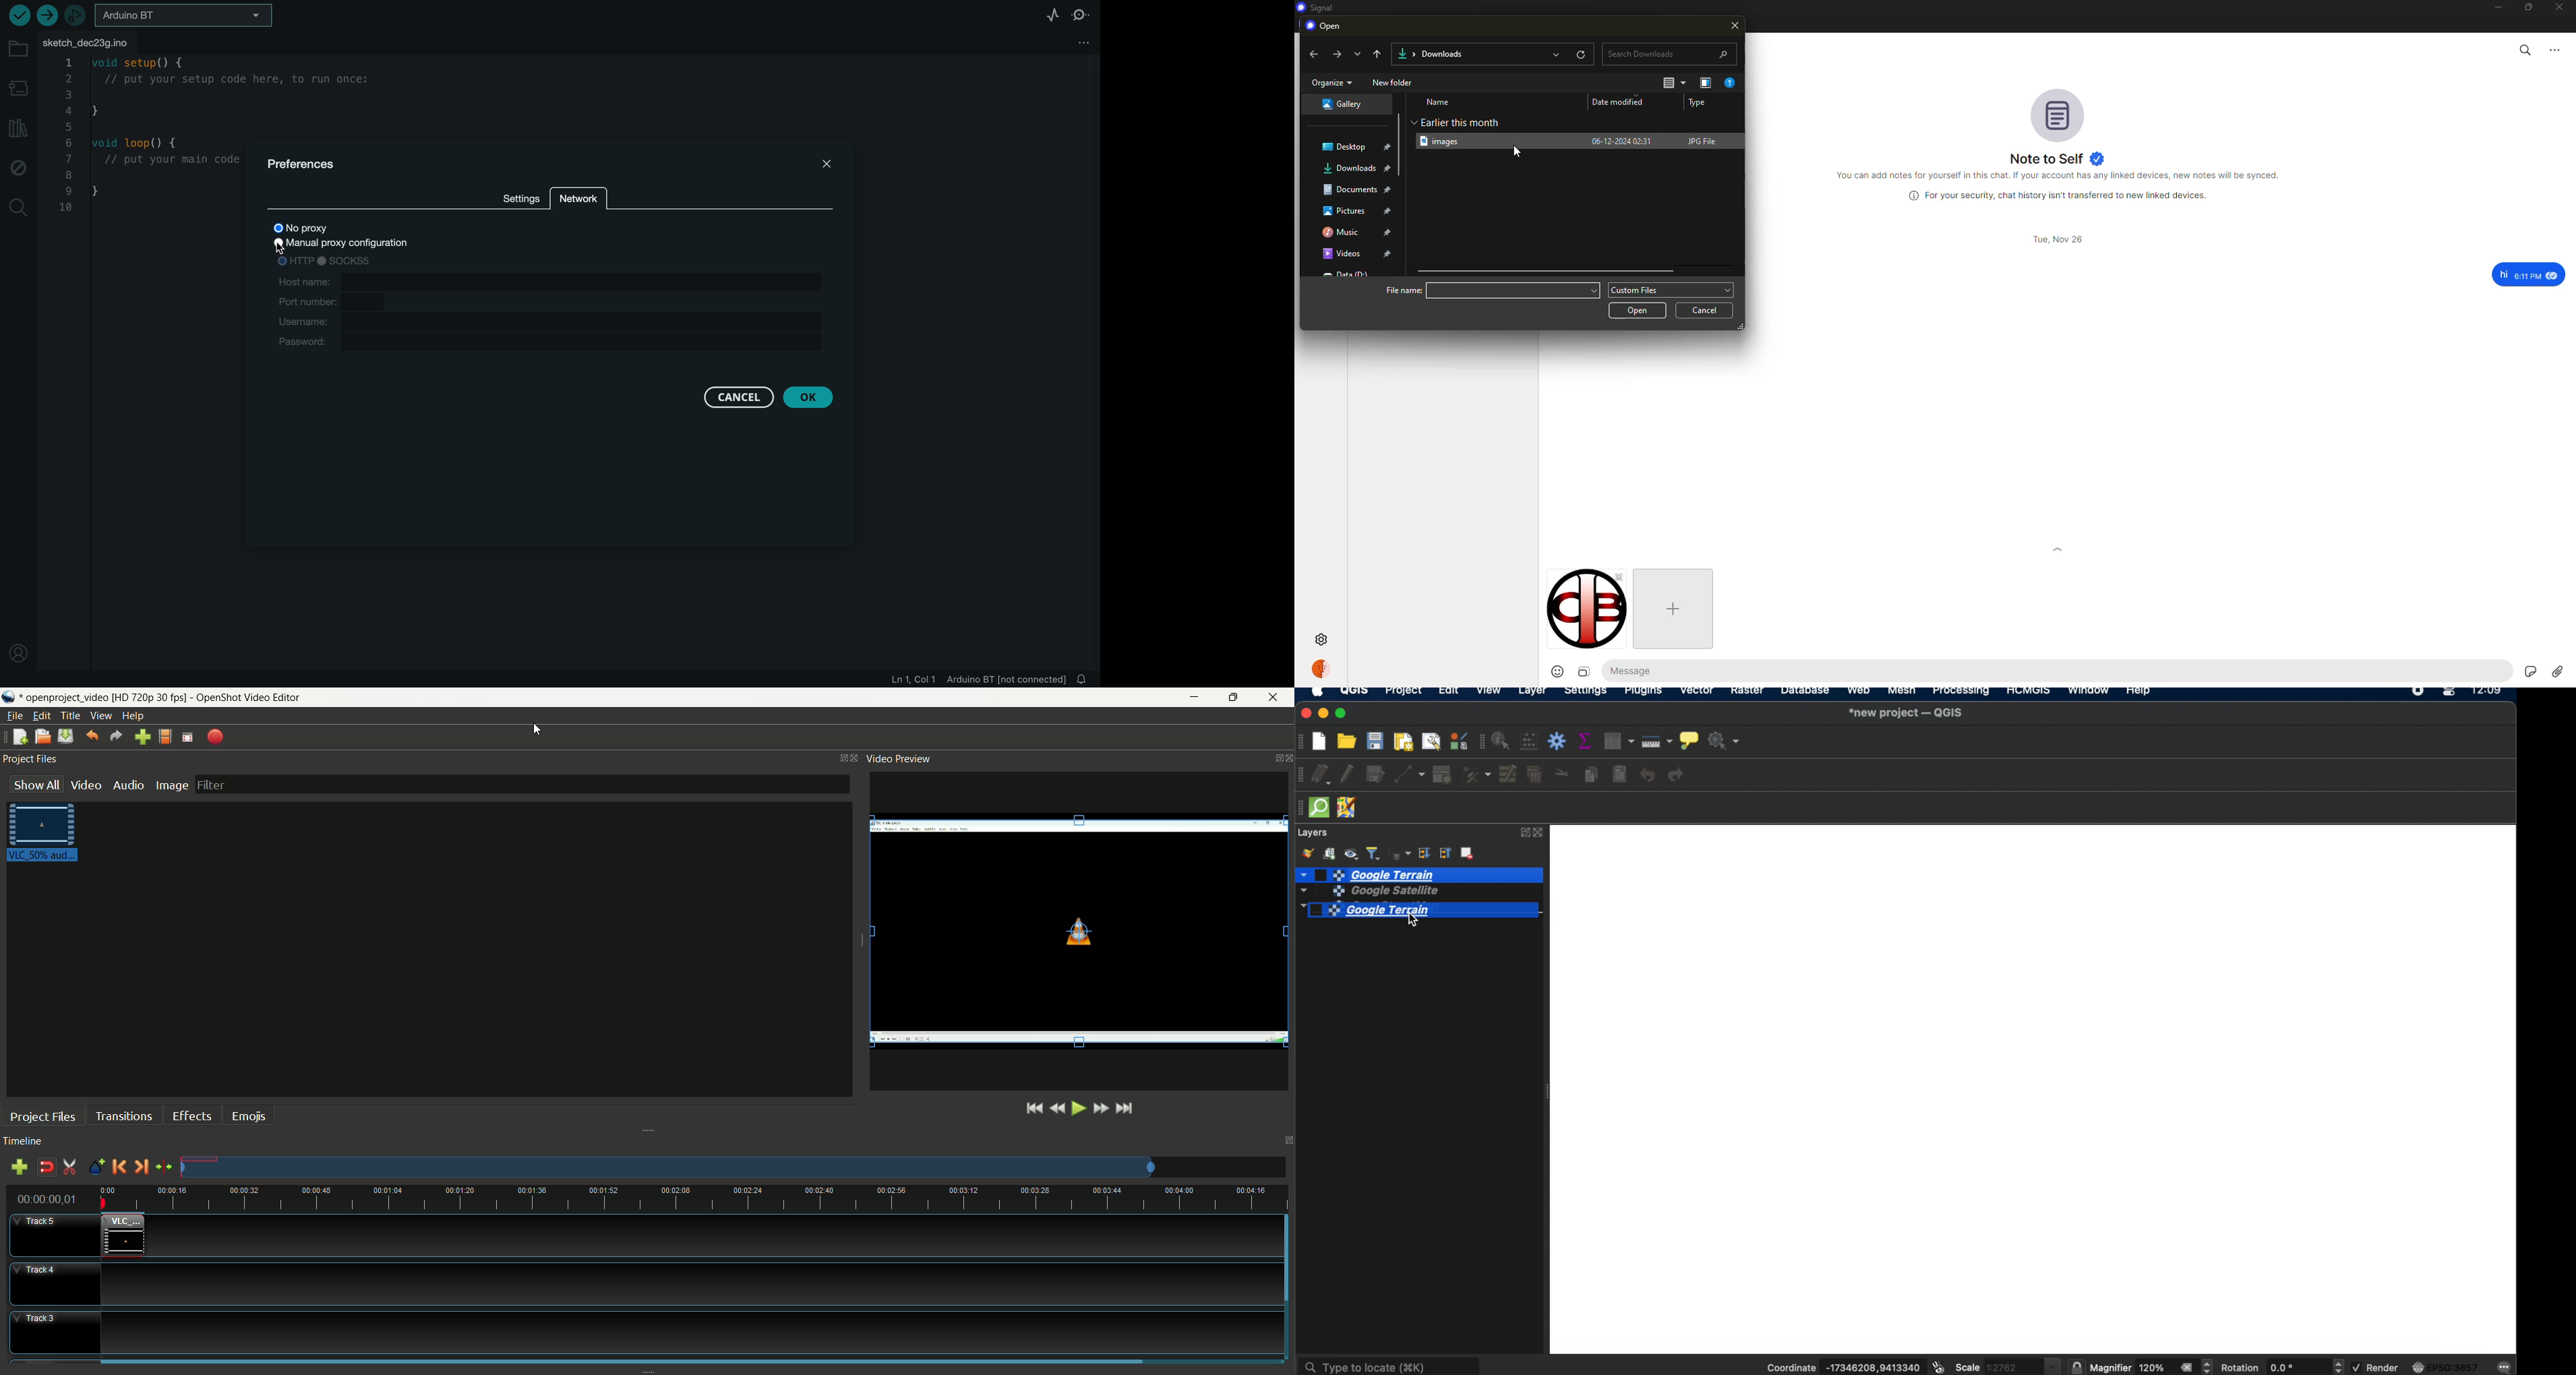  Describe the element at coordinates (1350, 190) in the screenshot. I see `location` at that location.